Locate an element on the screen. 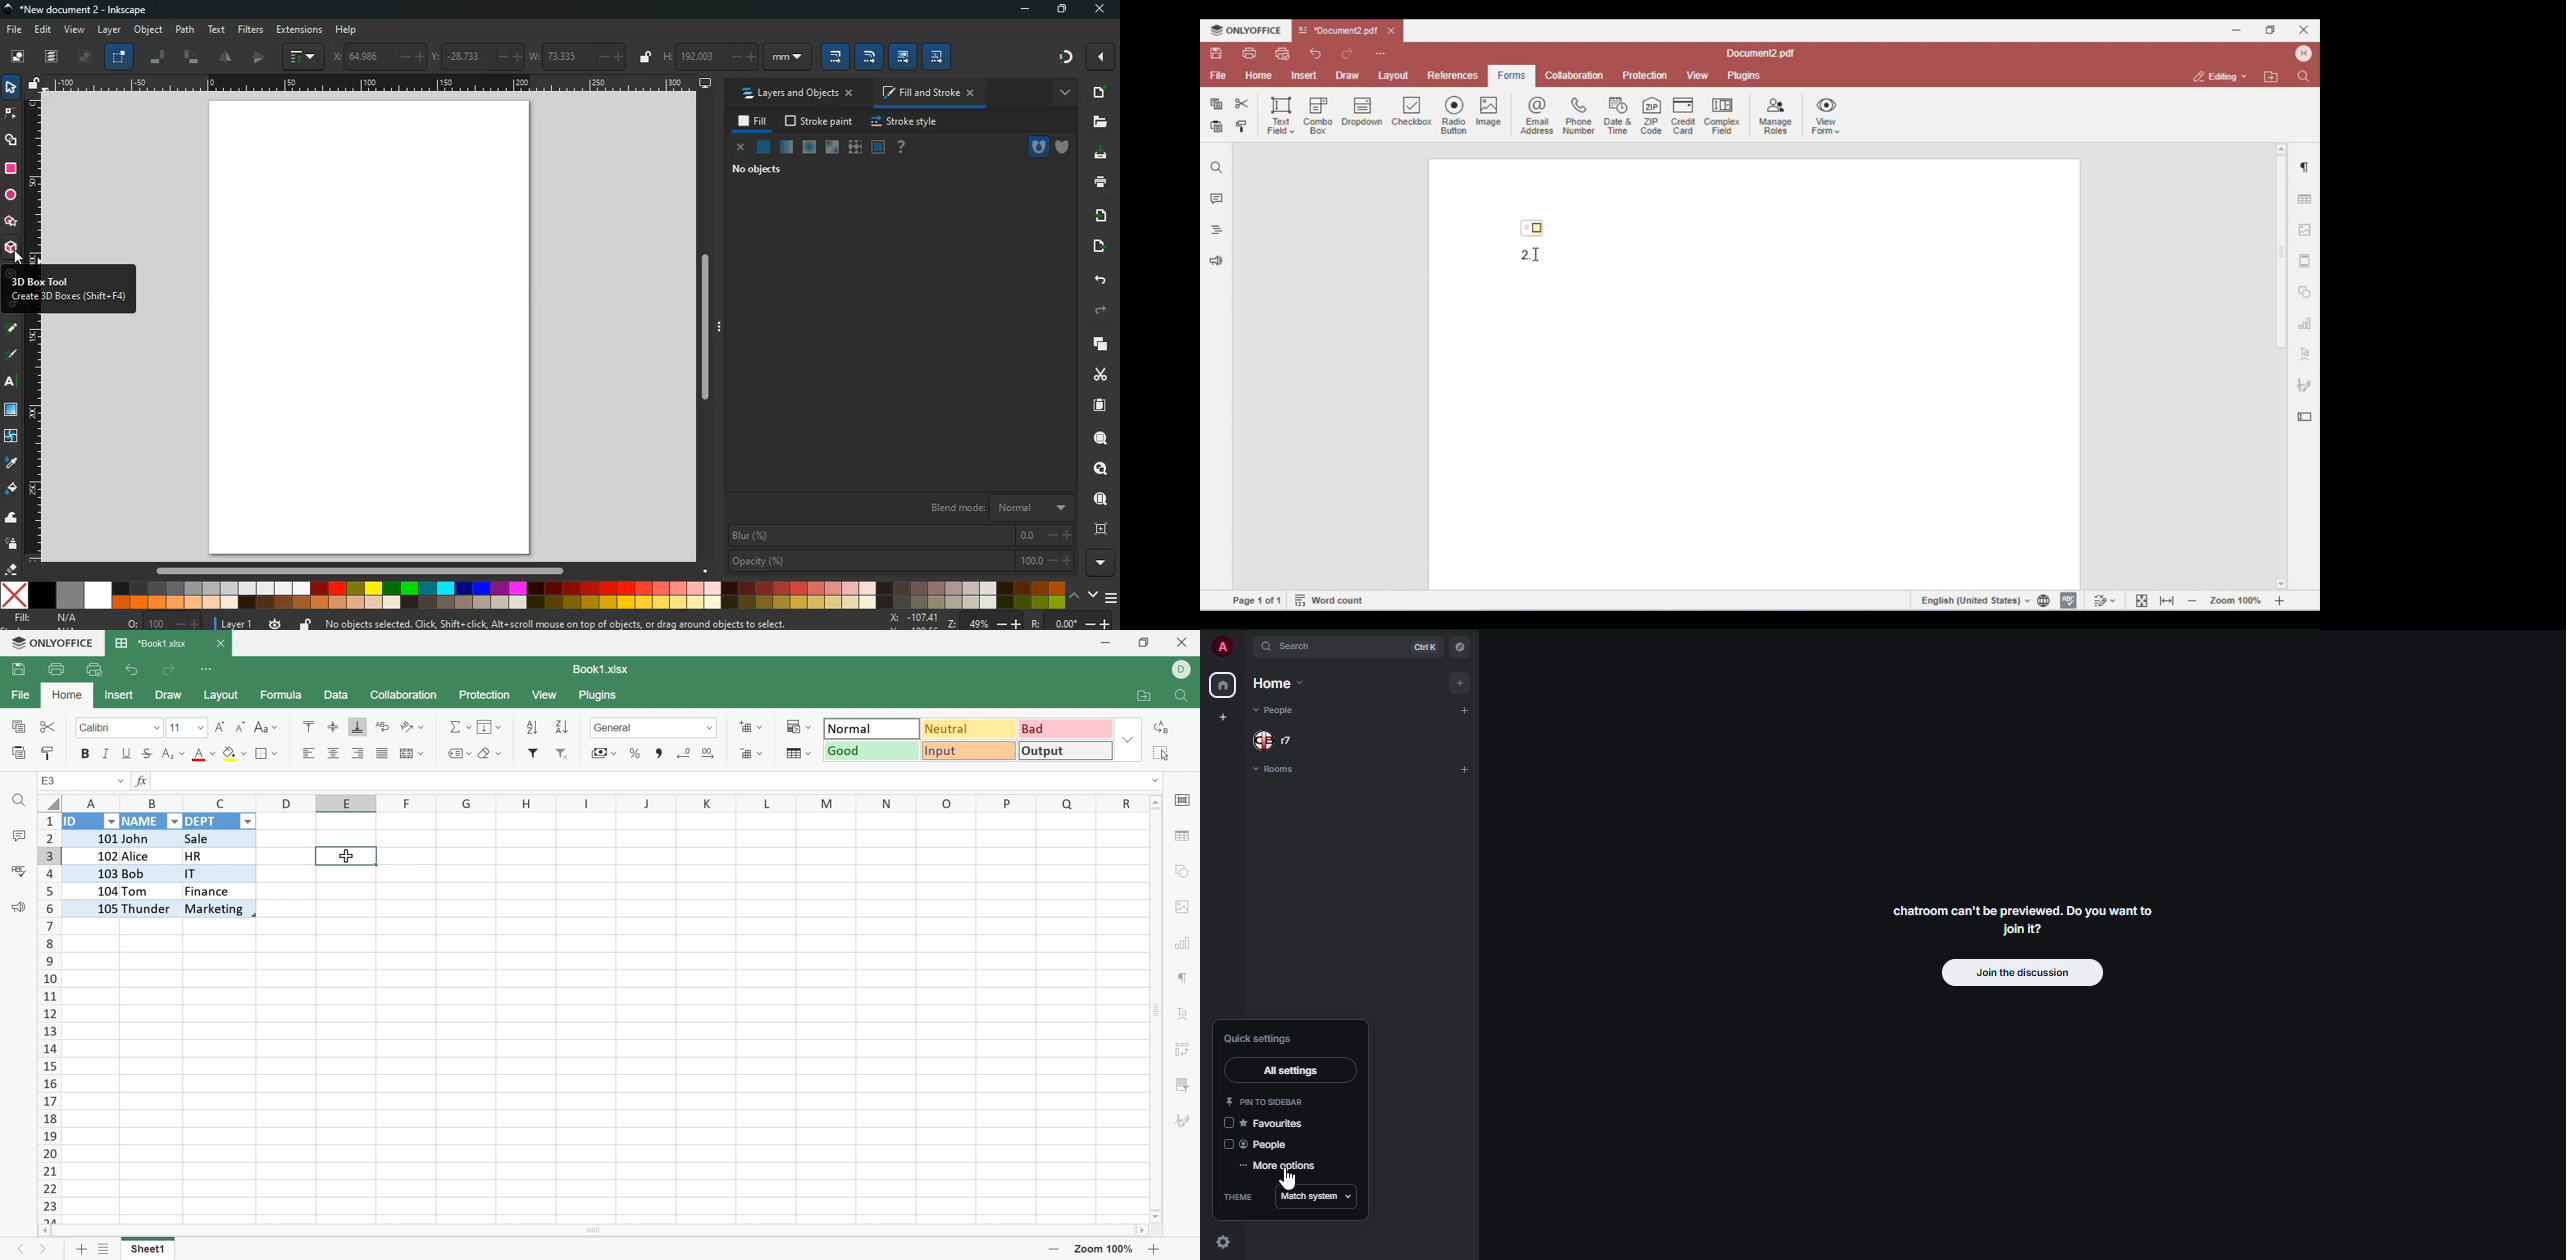 The height and width of the screenshot is (1260, 2576). Borders is located at coordinates (264, 754).